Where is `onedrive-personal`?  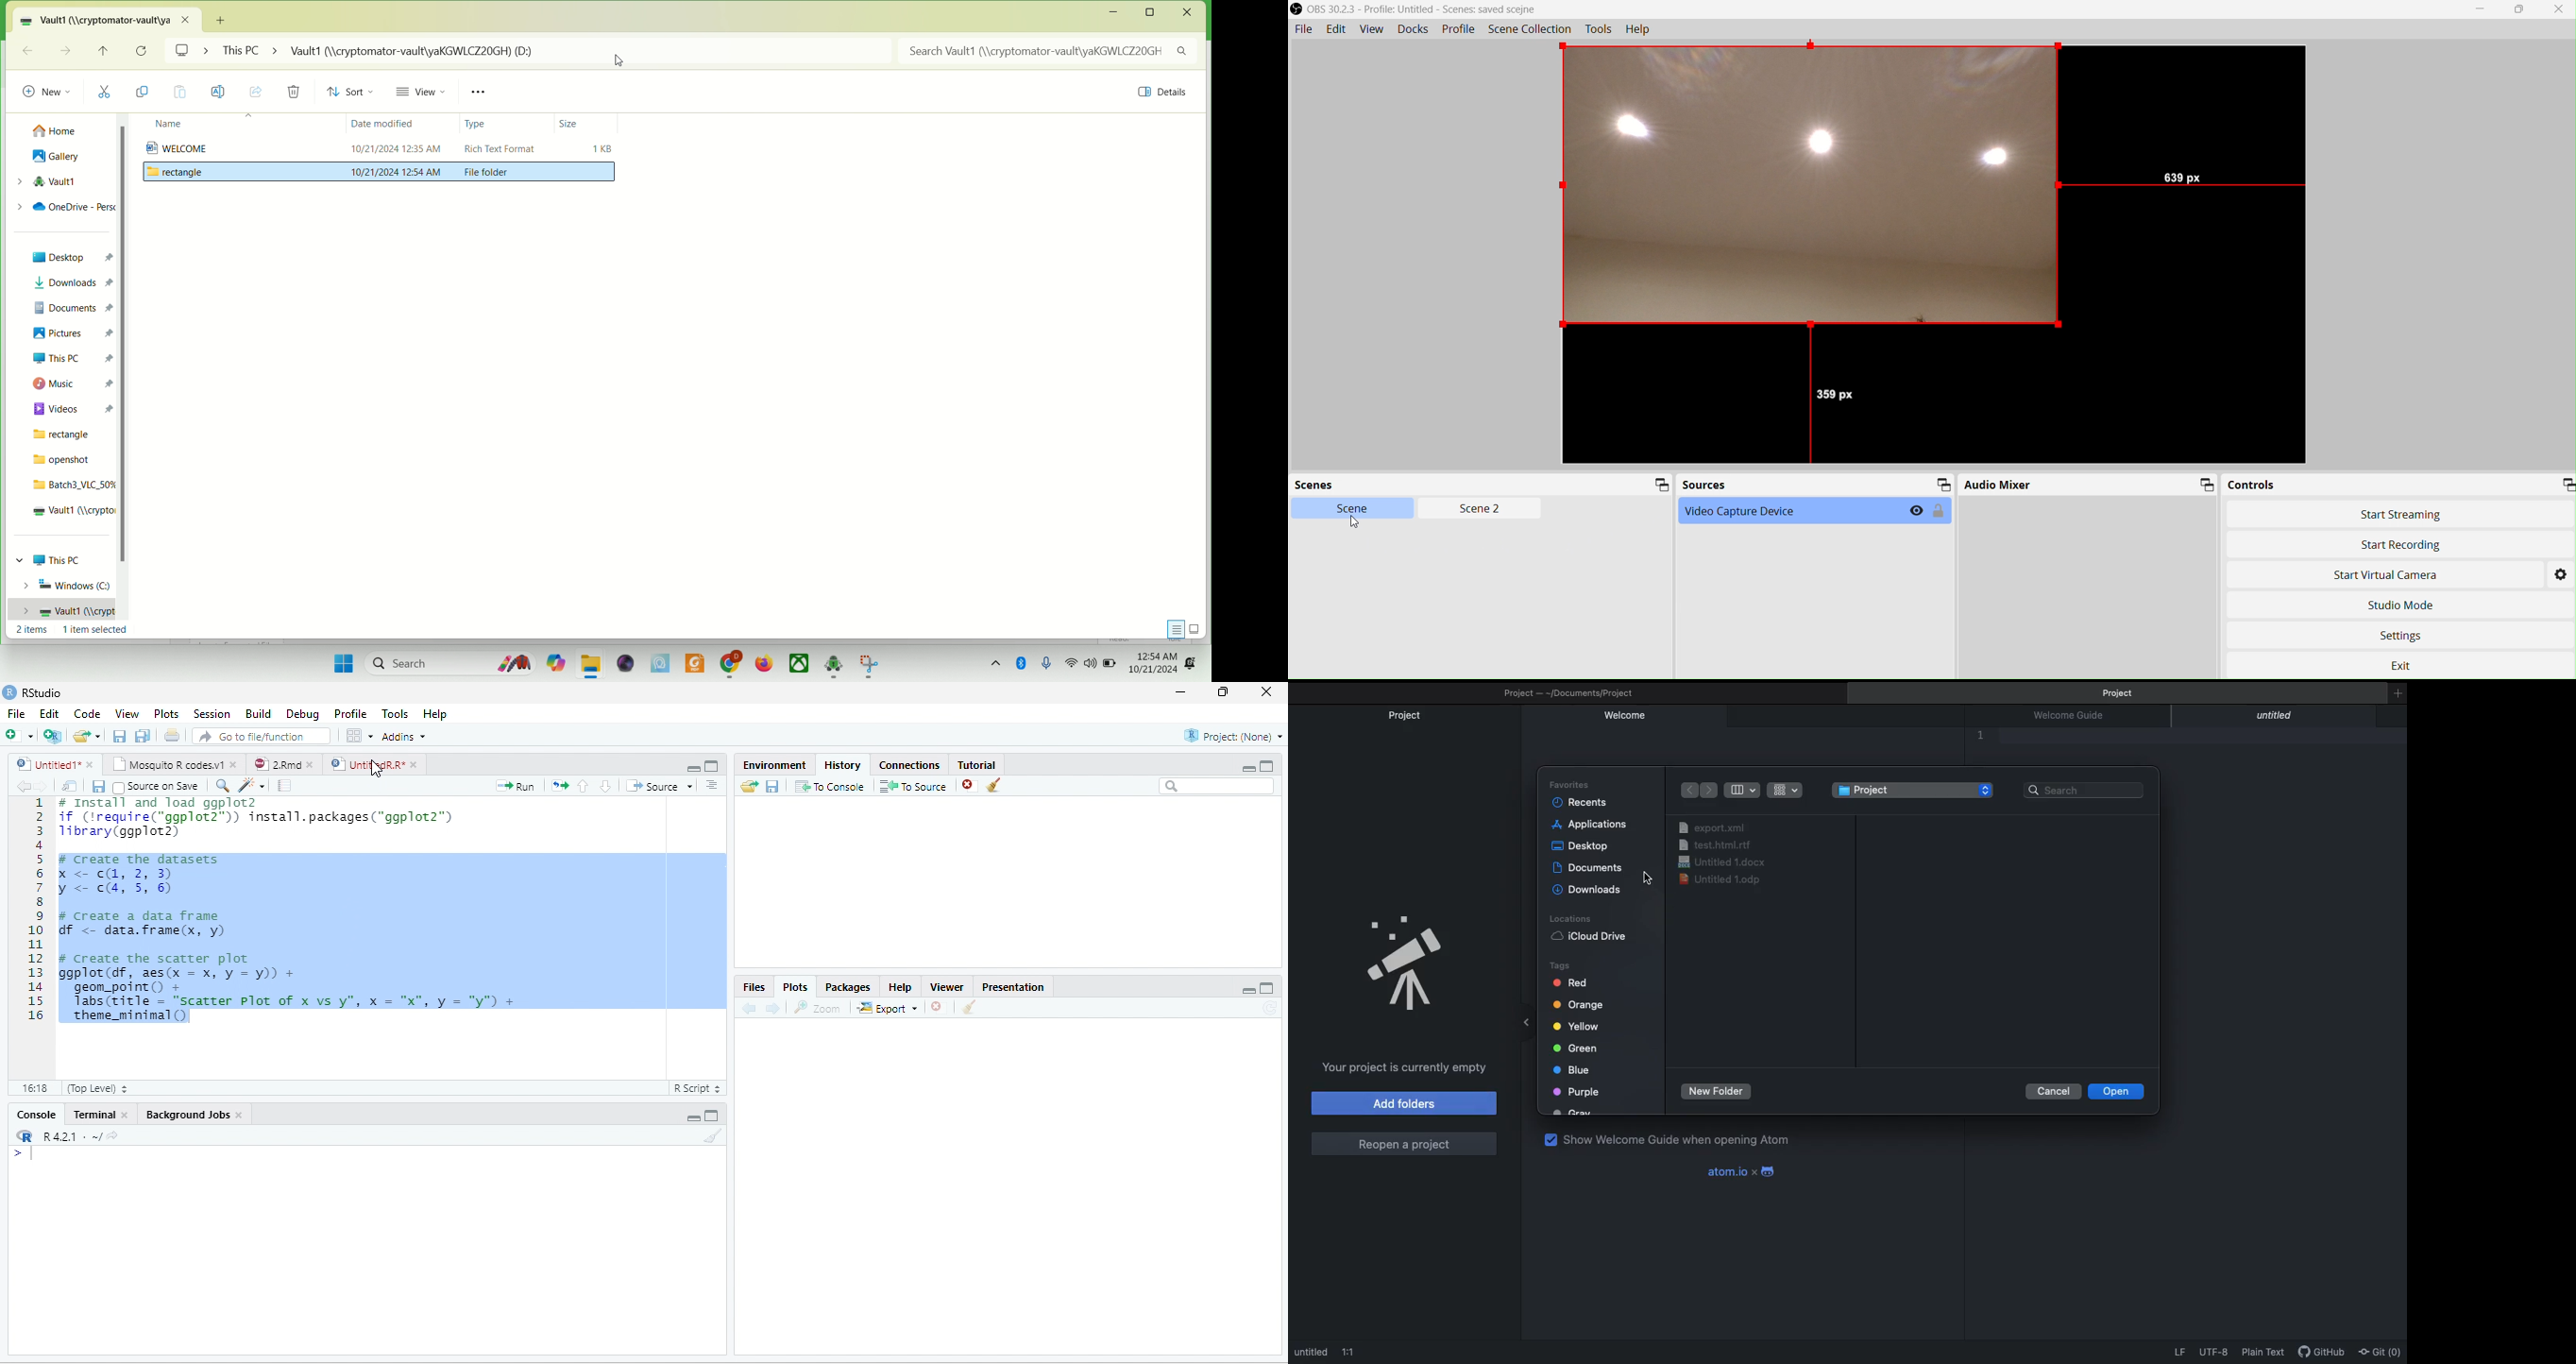 onedrive-personal is located at coordinates (64, 206).